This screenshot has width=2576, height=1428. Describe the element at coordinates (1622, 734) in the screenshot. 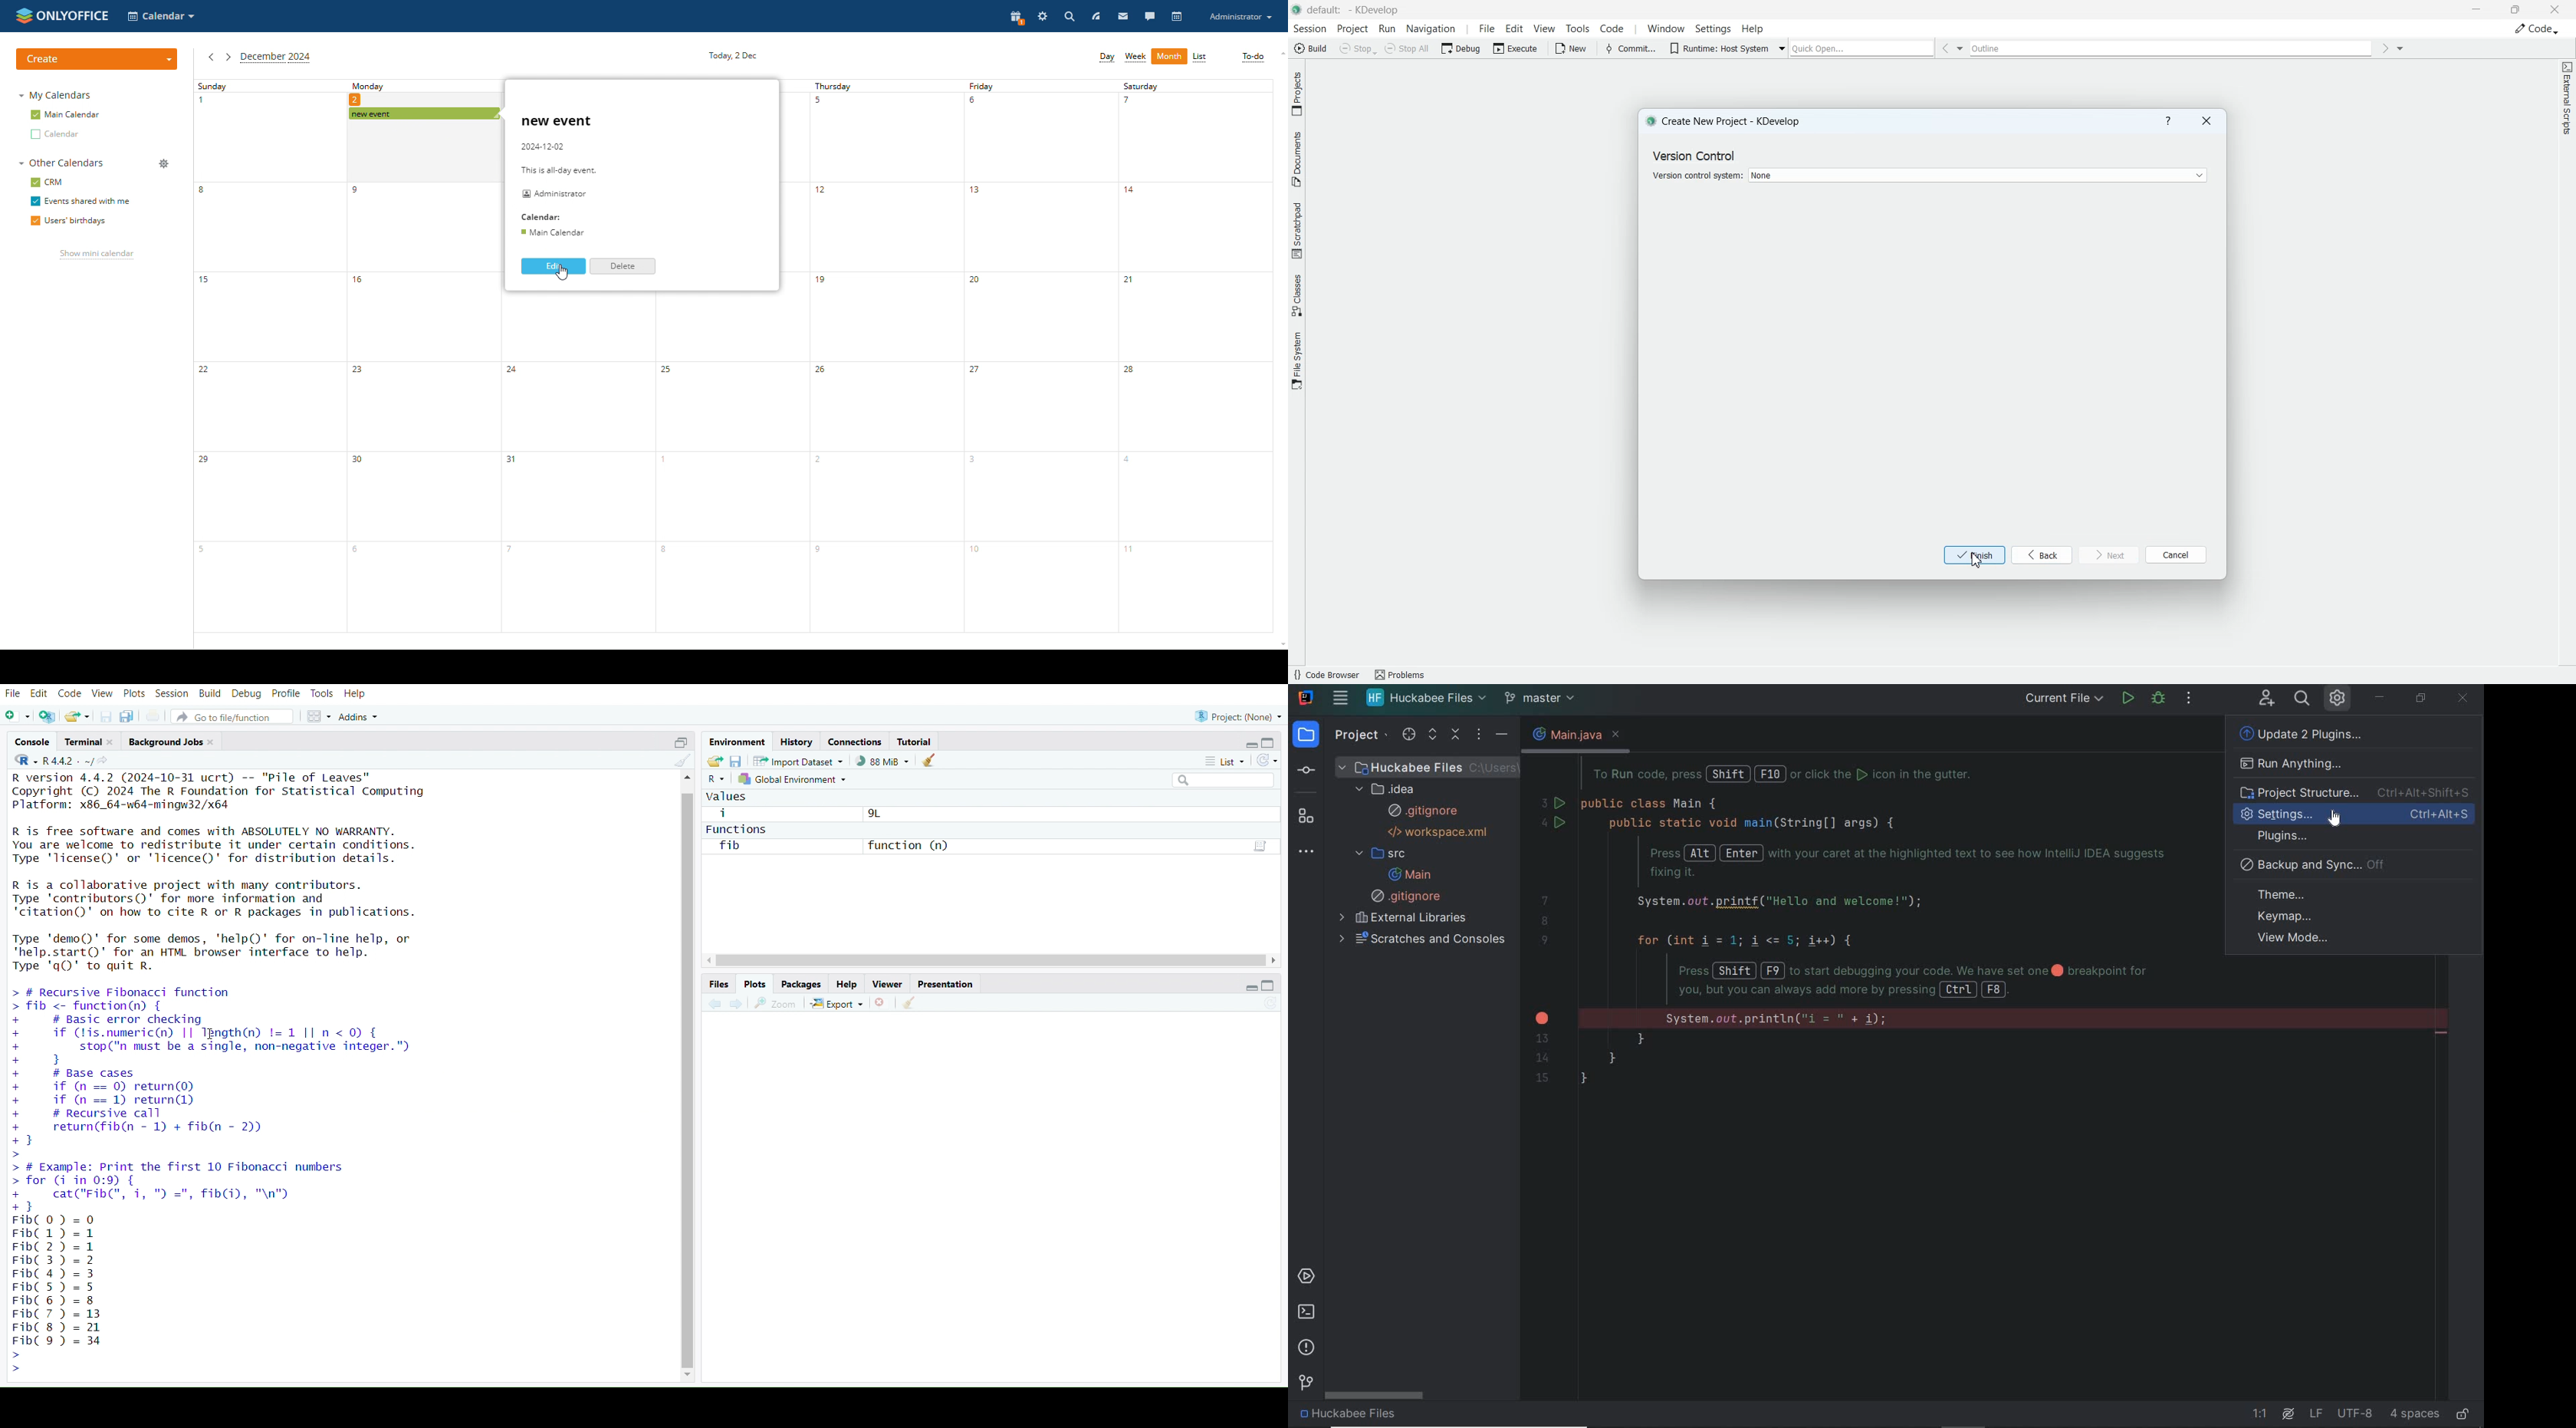

I see `close` at that location.